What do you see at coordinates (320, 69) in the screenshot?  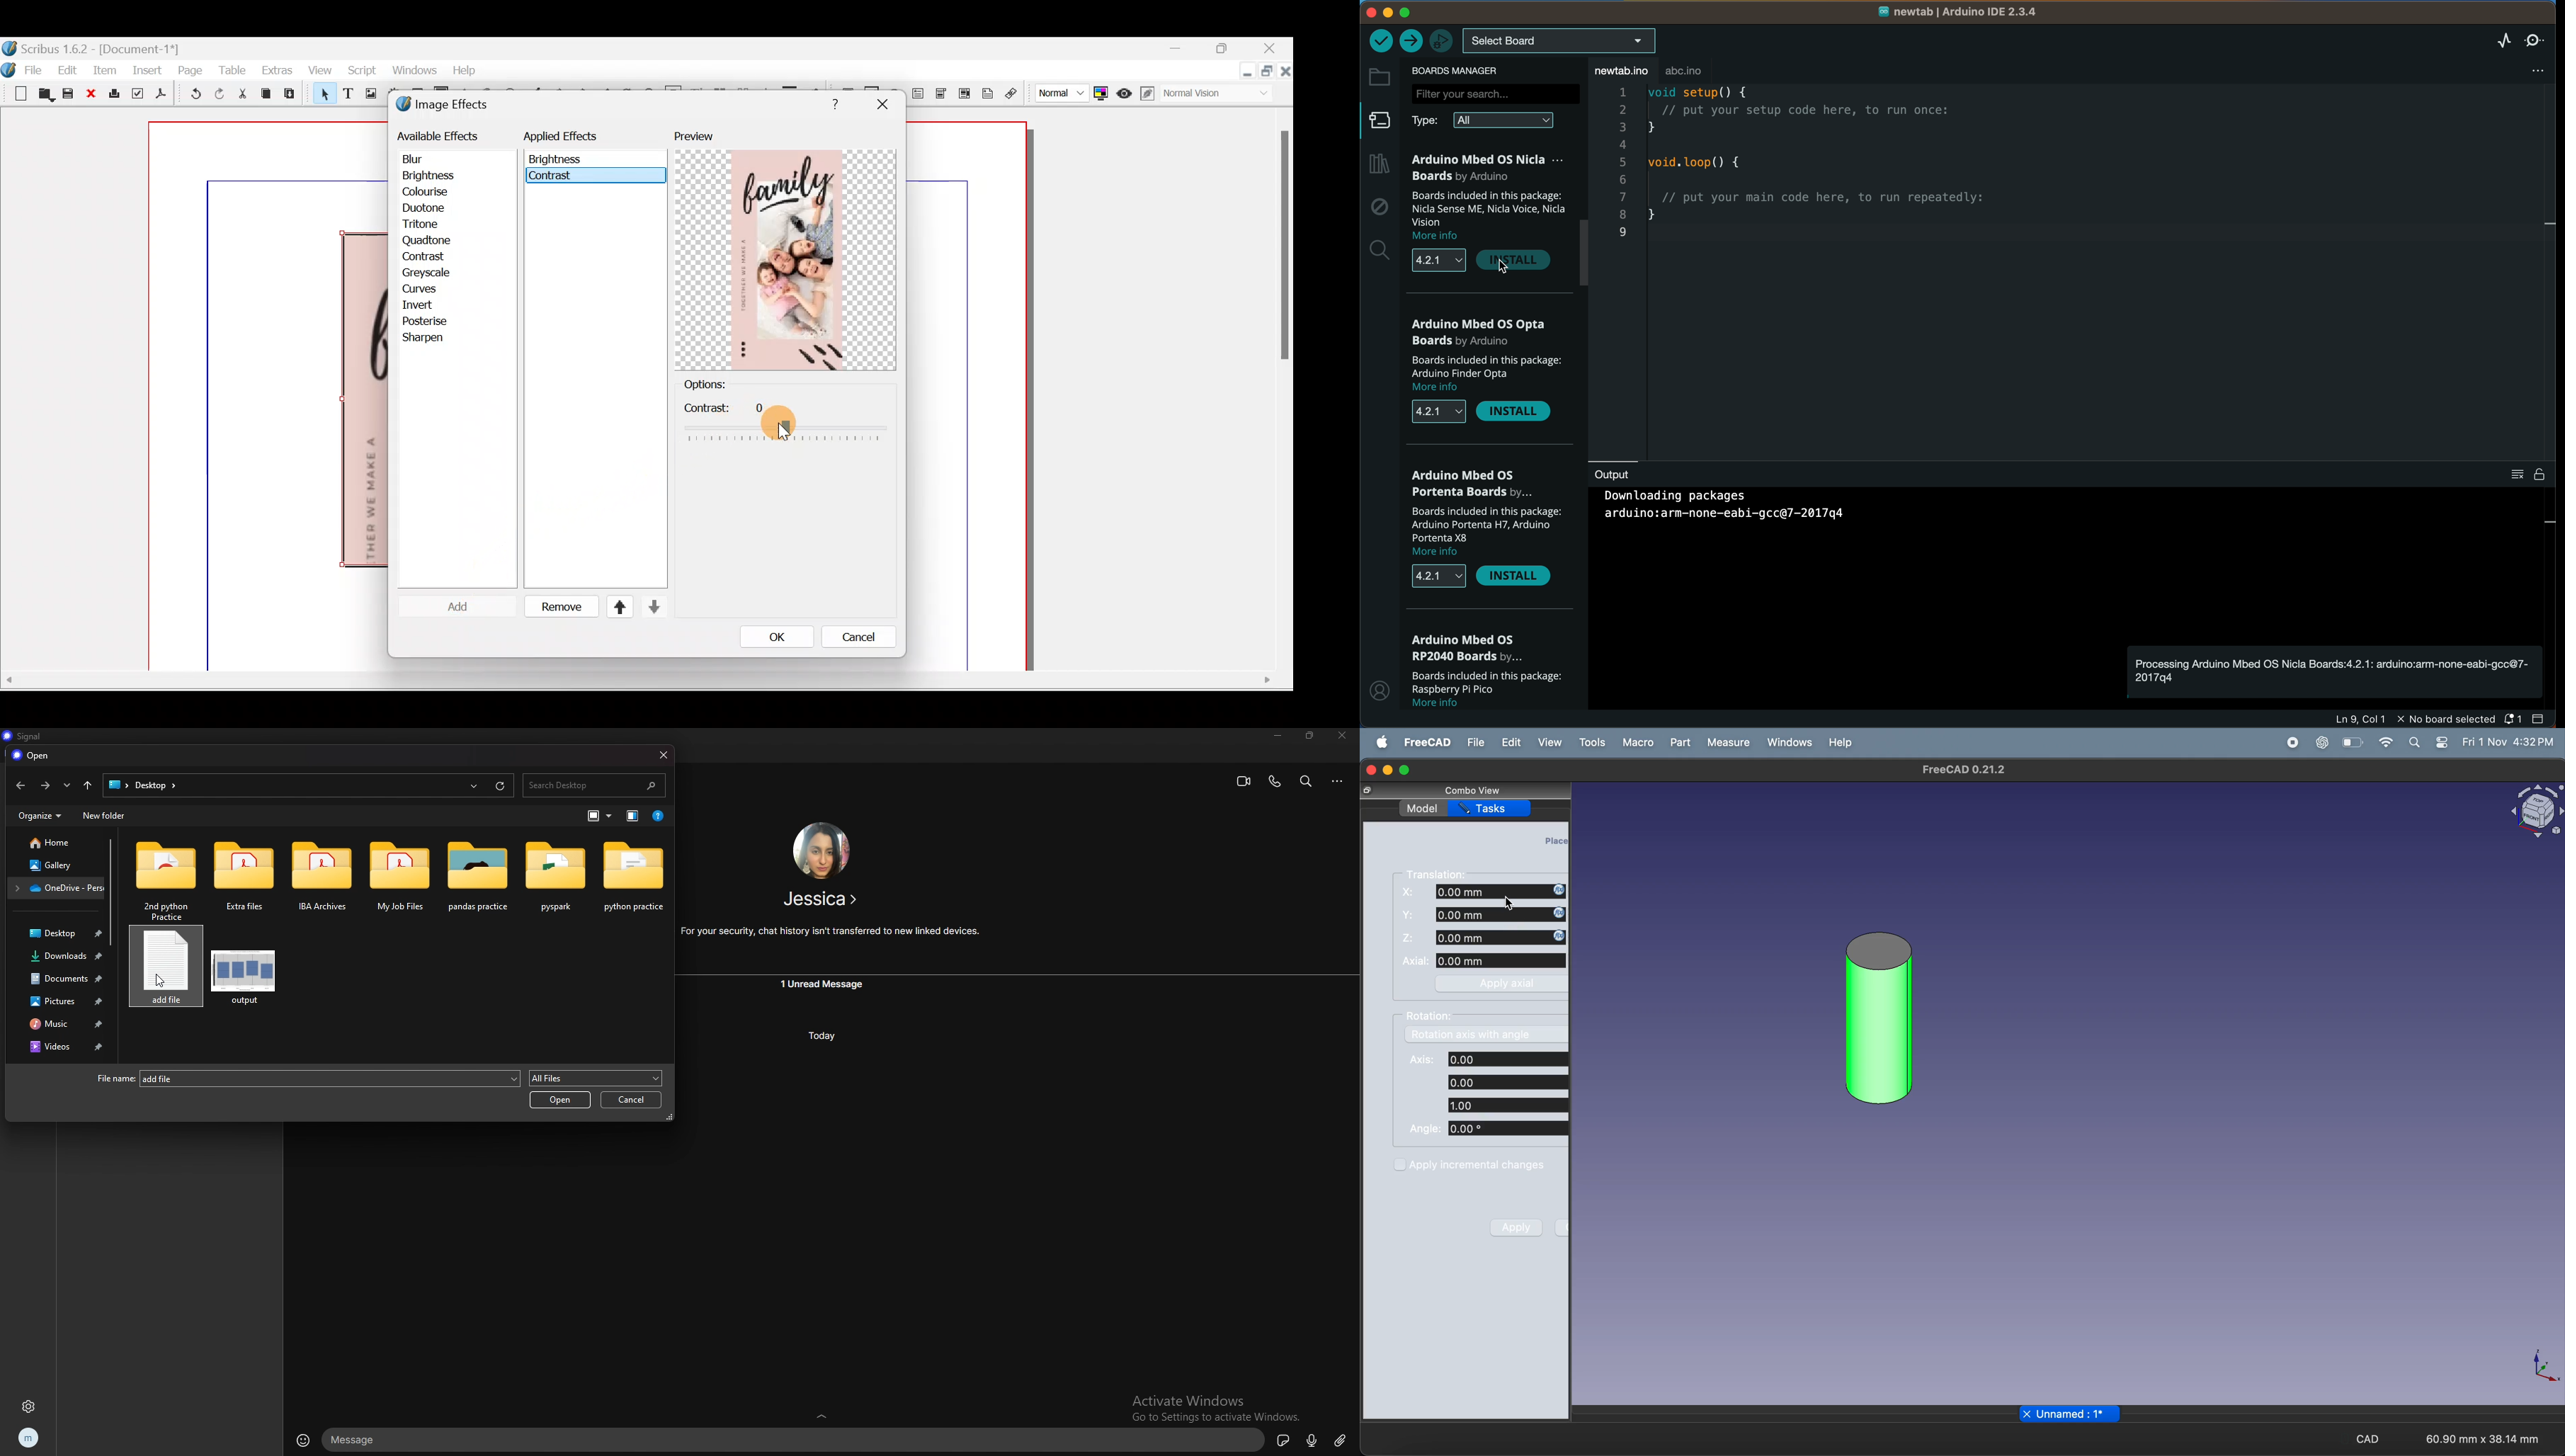 I see `View` at bounding box center [320, 69].